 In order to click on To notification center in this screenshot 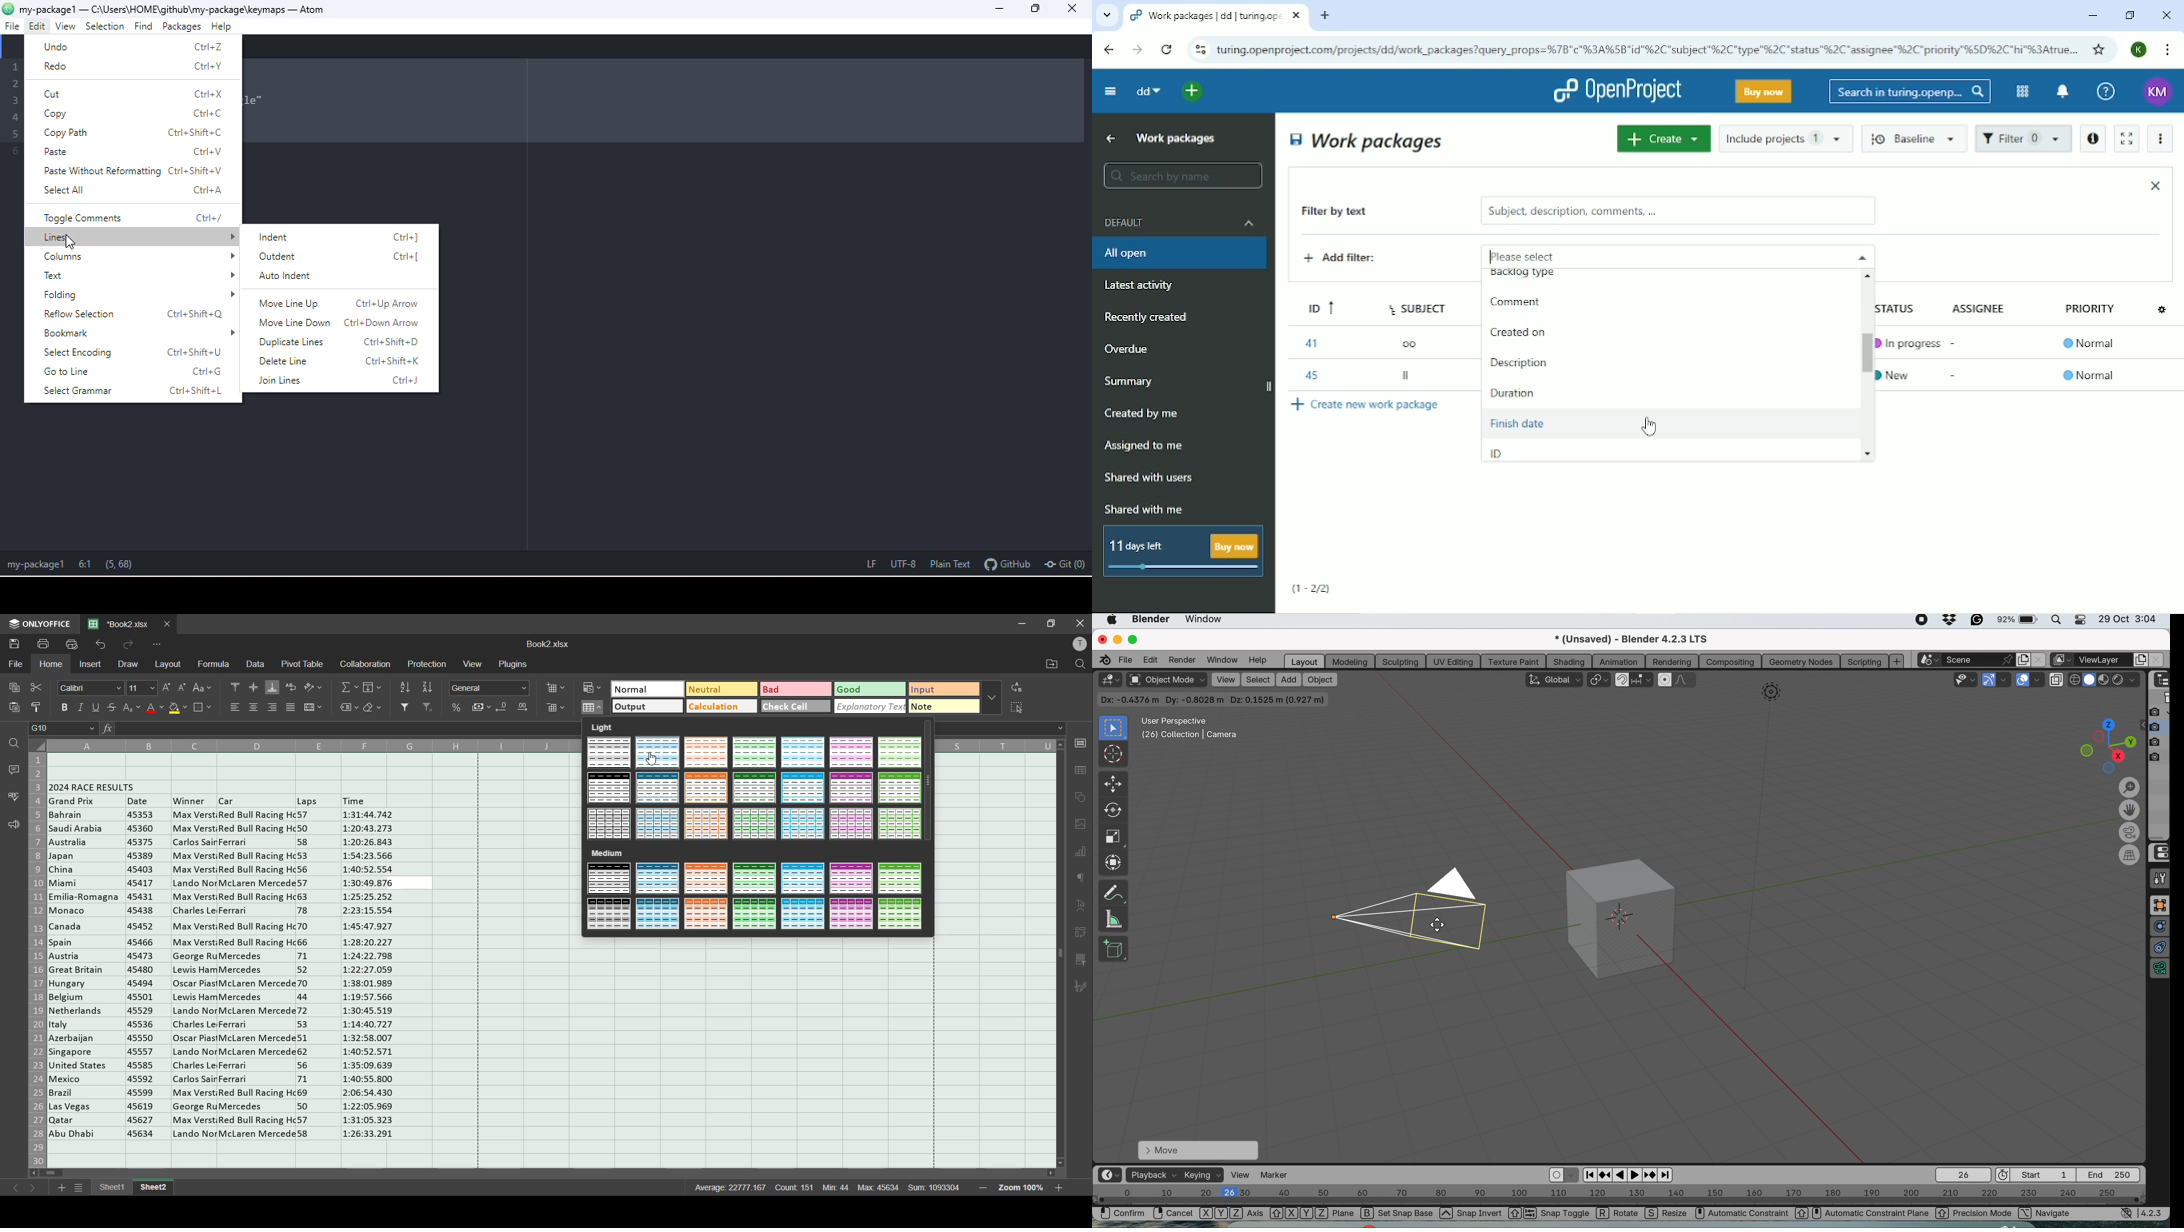, I will do `click(2061, 93)`.